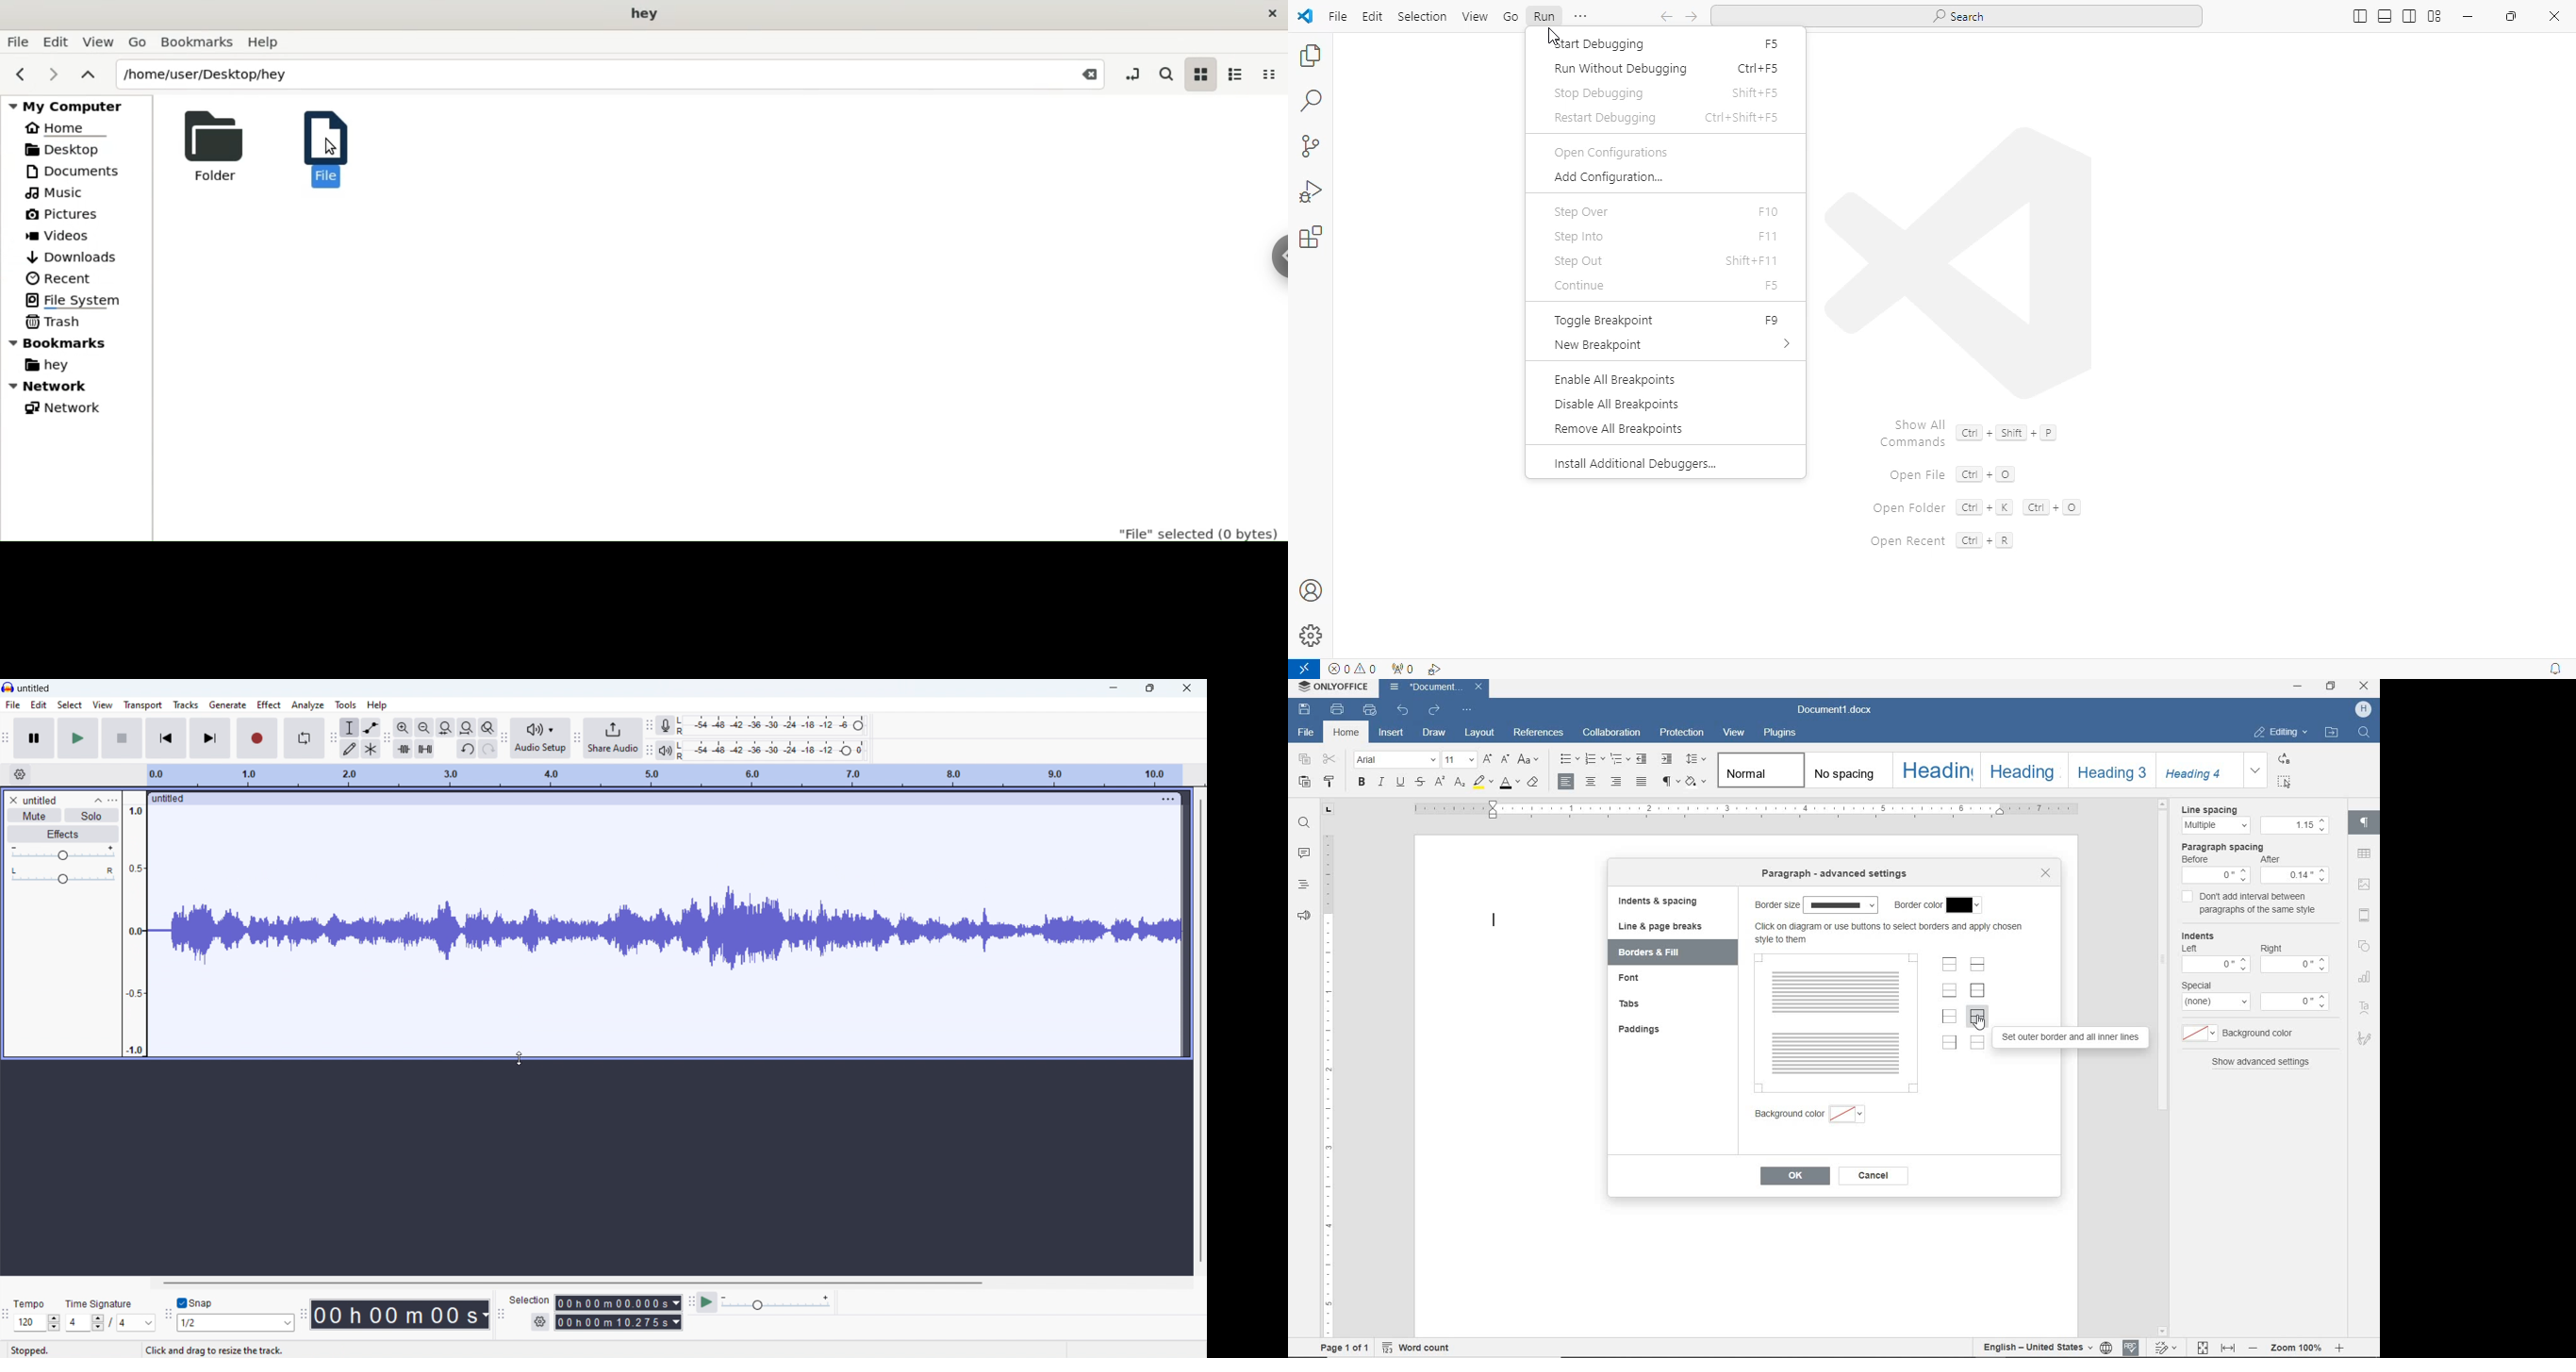 The width and height of the screenshot is (2576, 1372). Describe the element at coordinates (2250, 864) in the screenshot. I see `Paragraph Spacing: Before 0, After:0.14` at that location.